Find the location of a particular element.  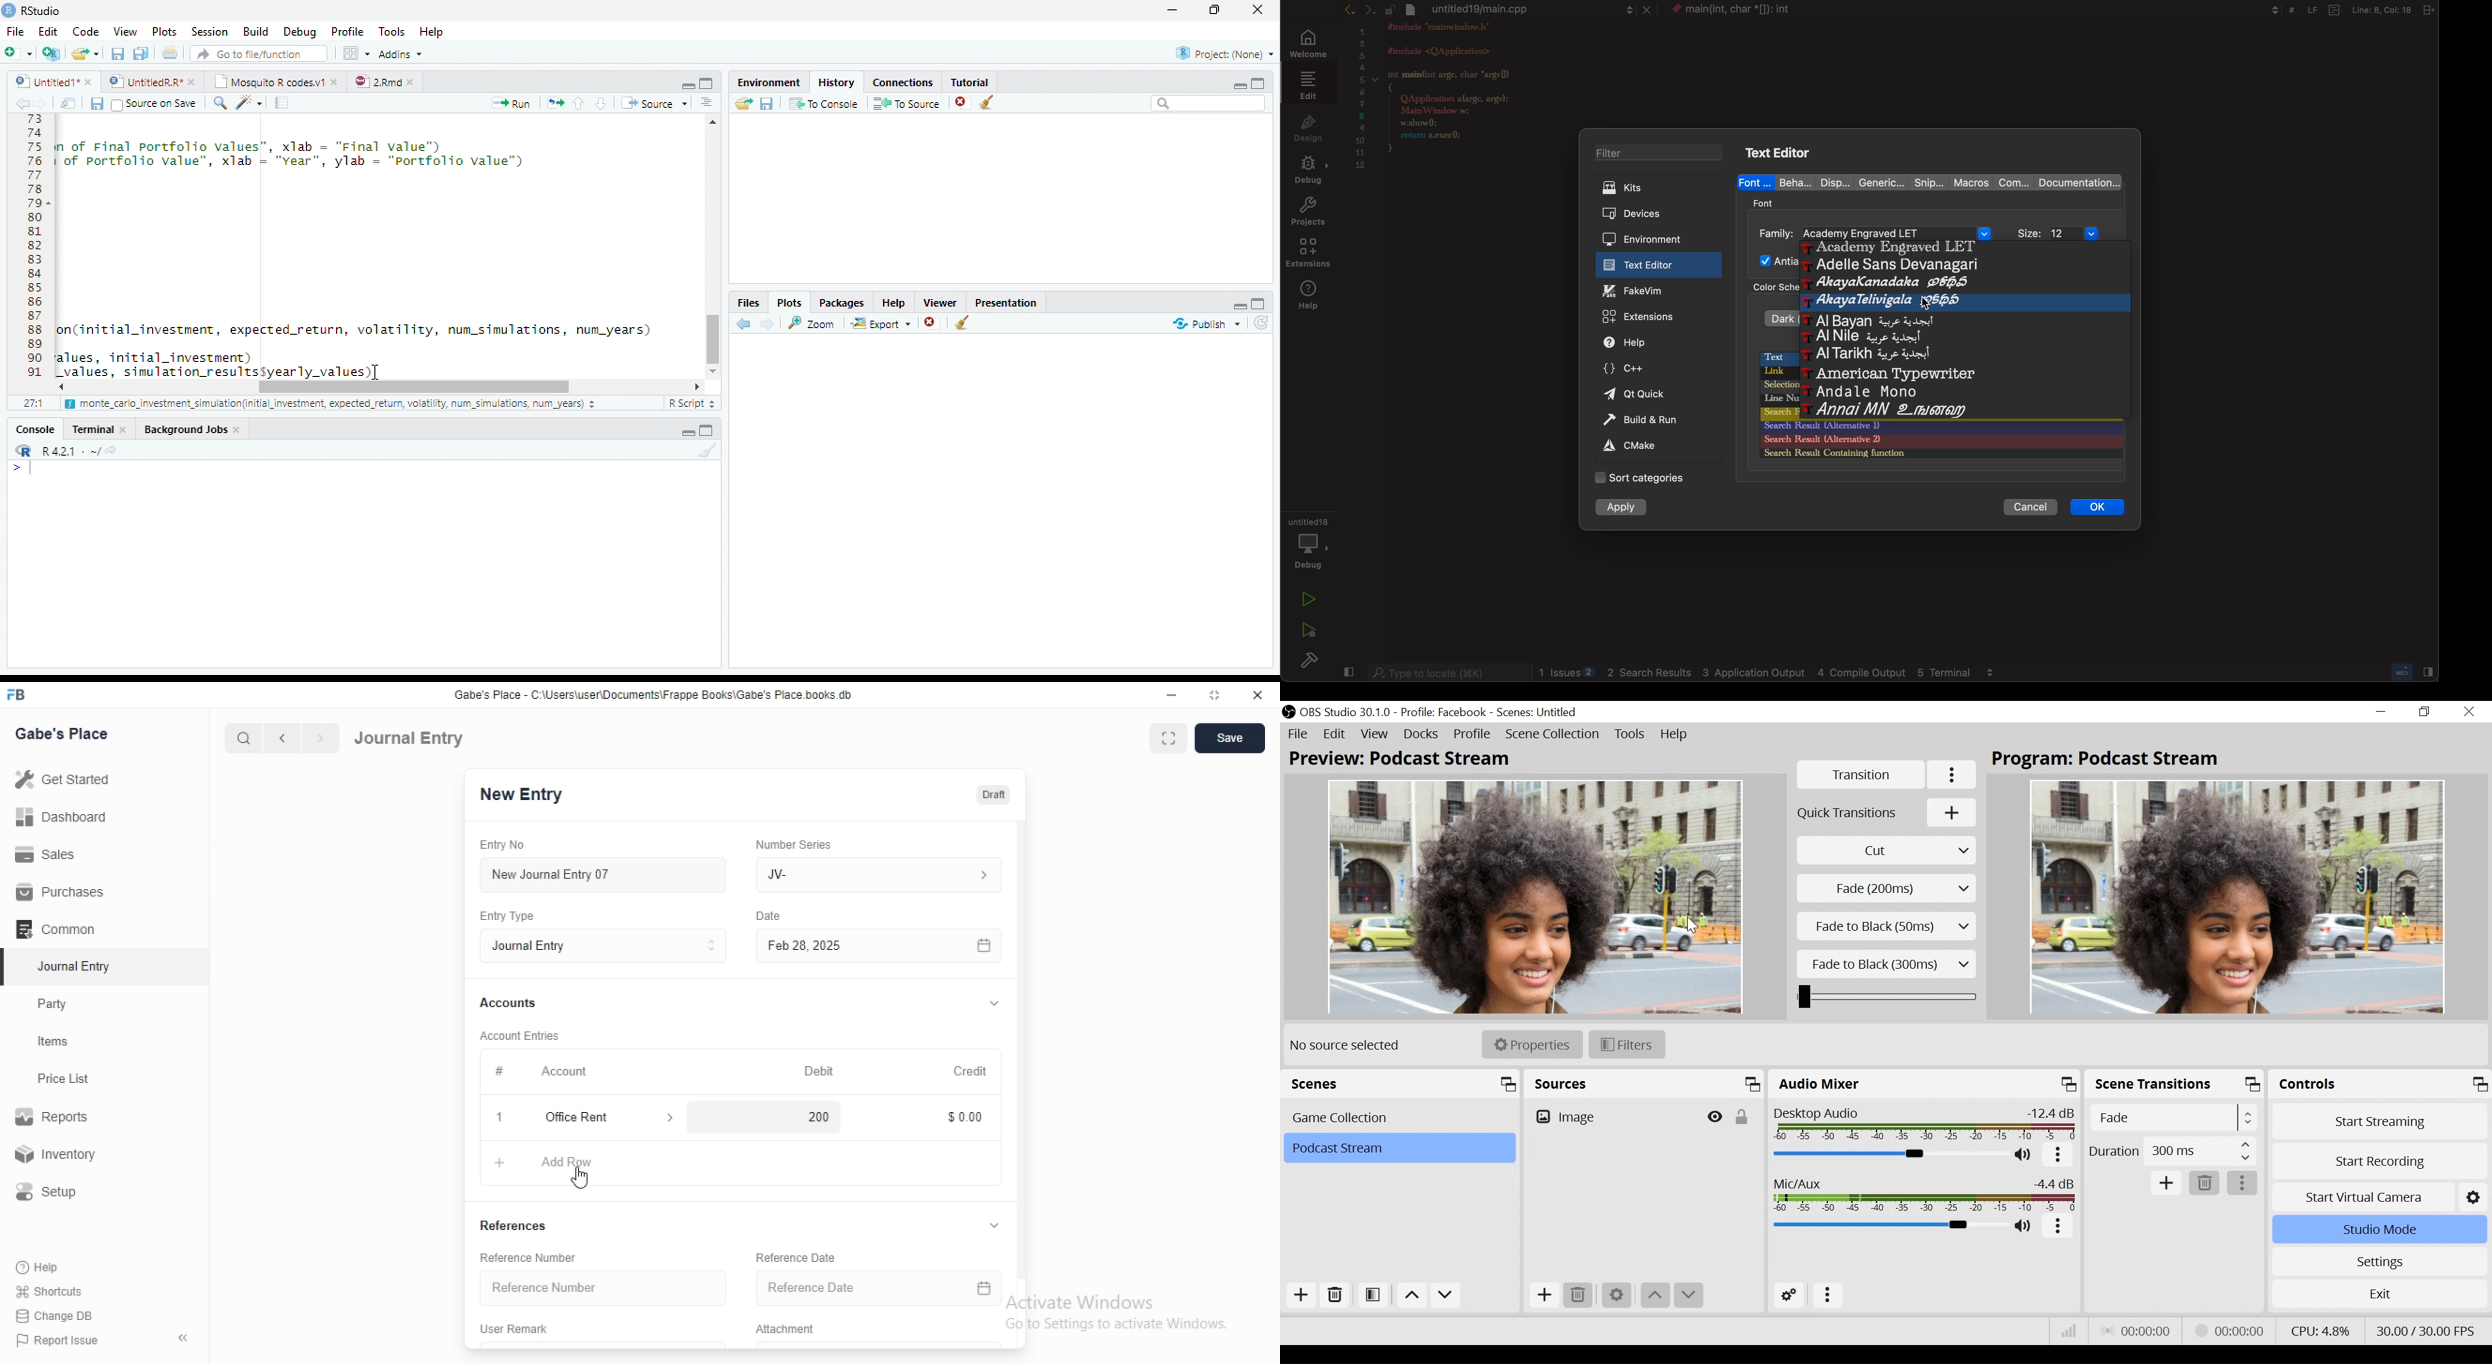

minimize is located at coordinates (1172, 695).